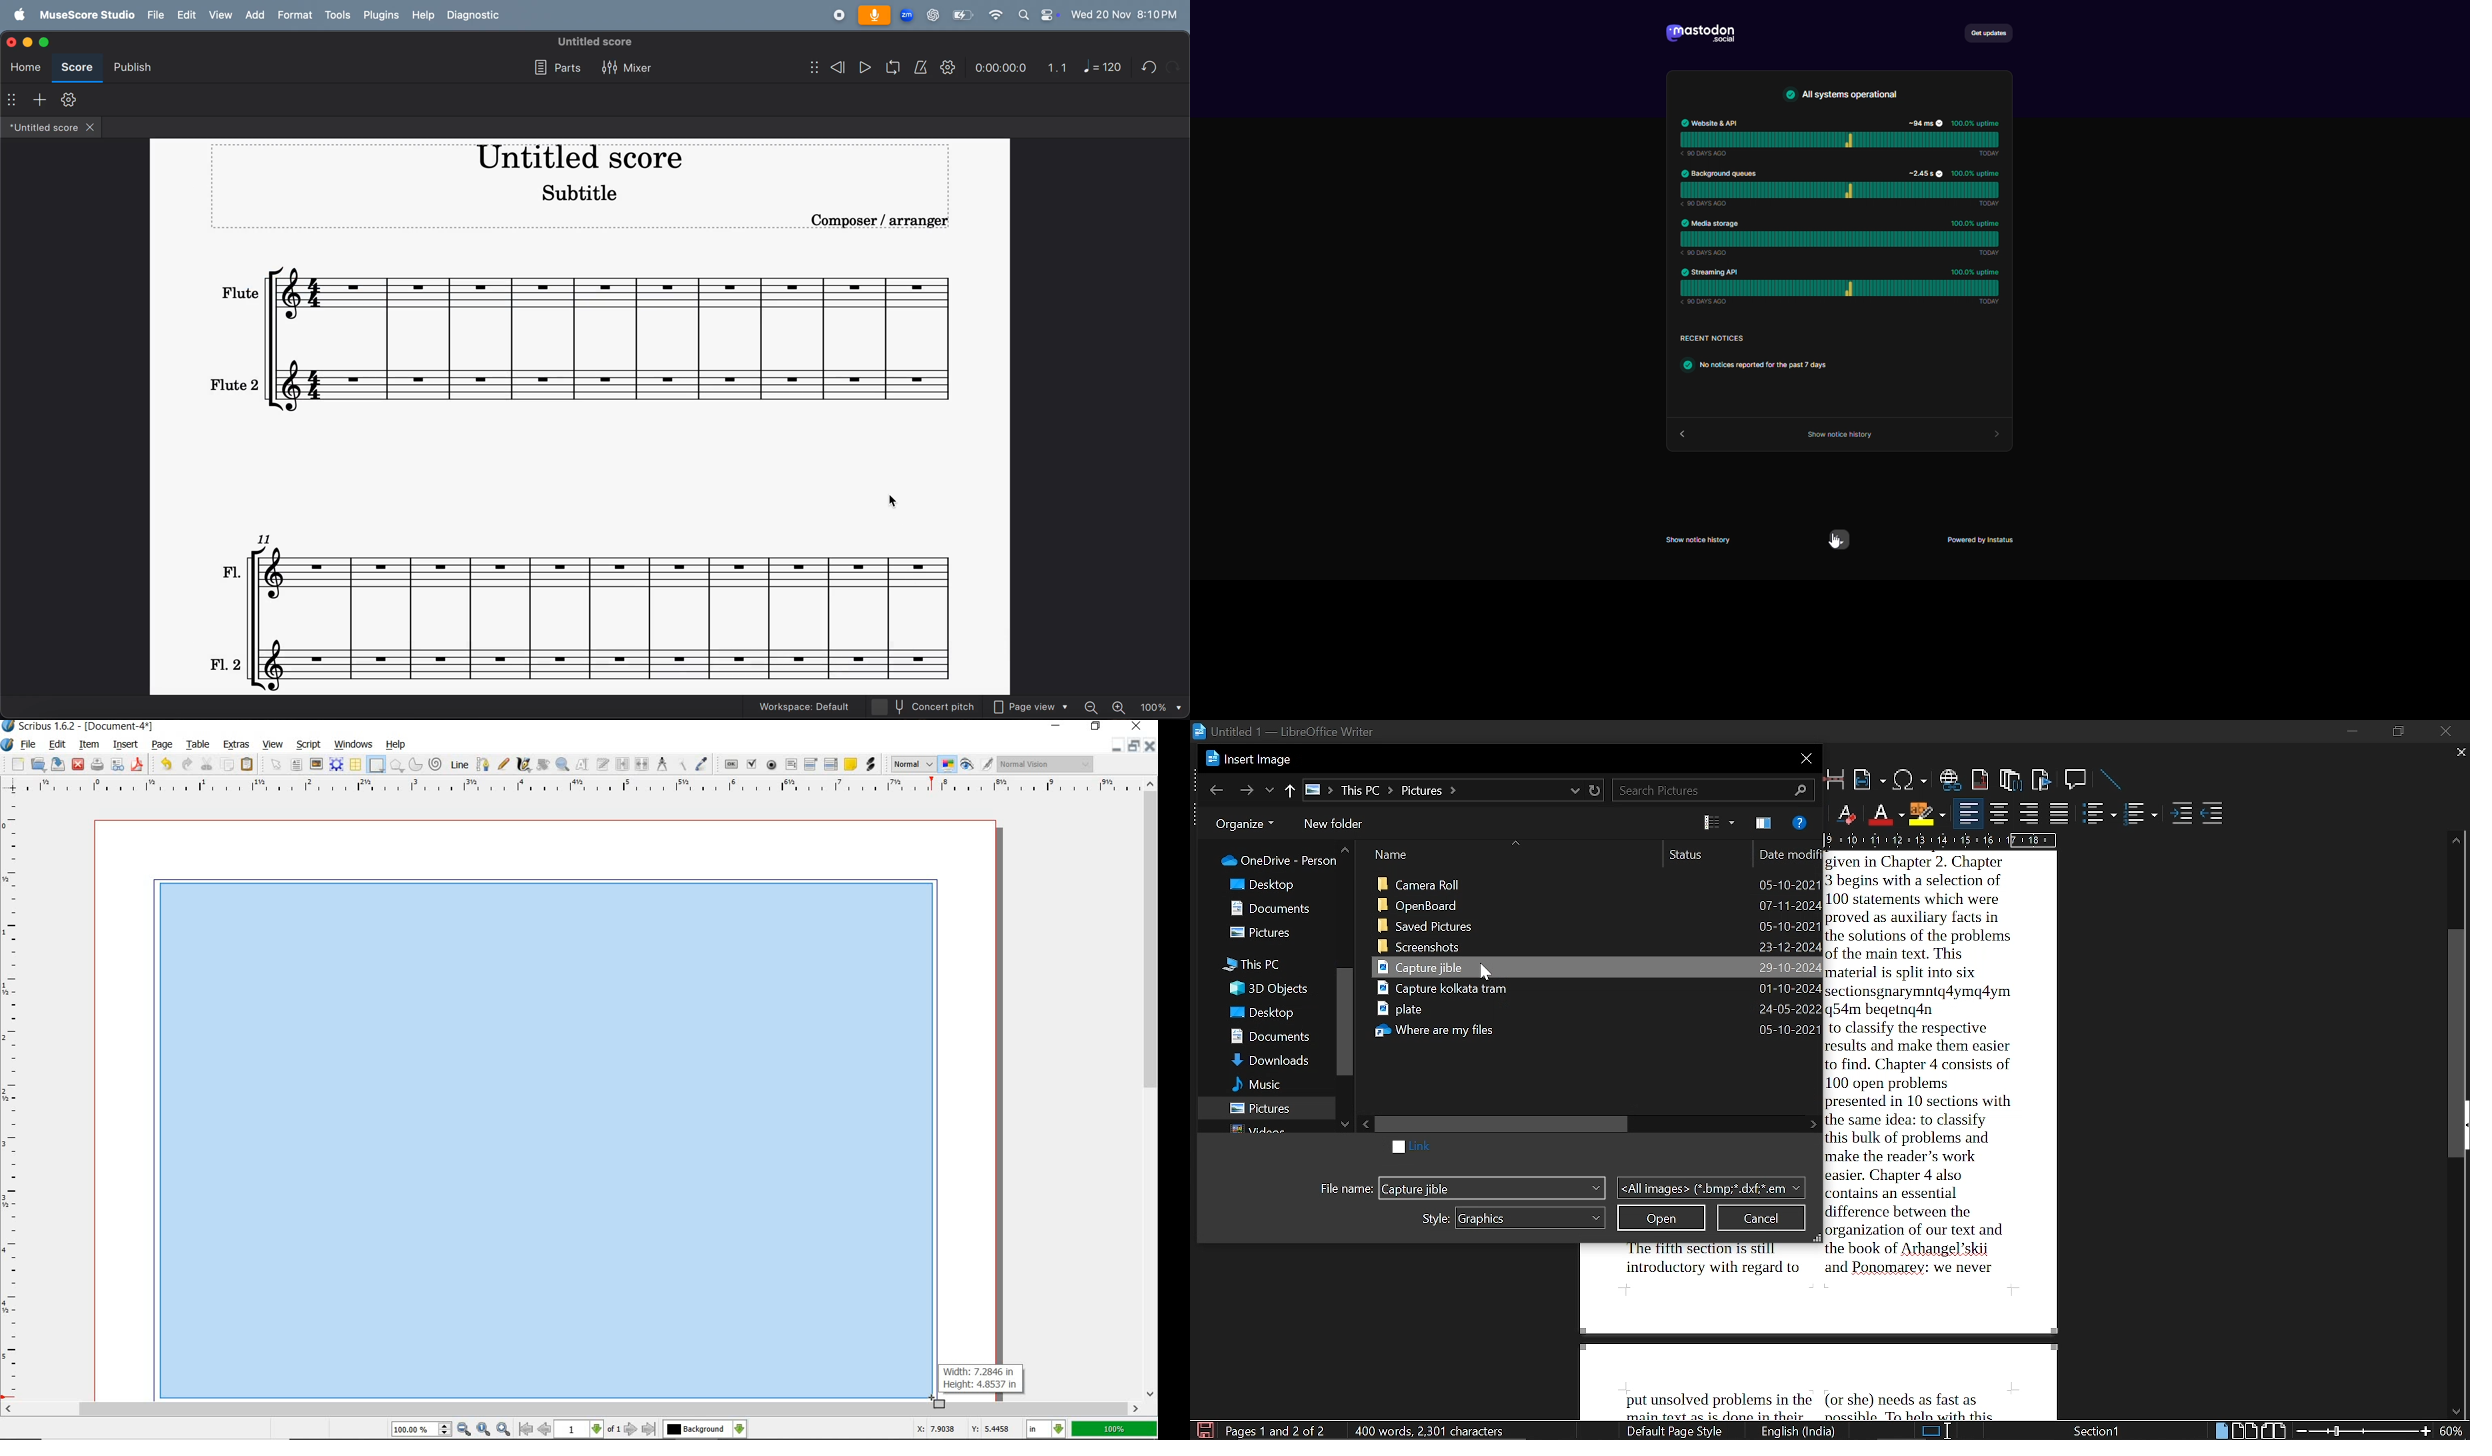 This screenshot has width=2492, height=1456. What do you see at coordinates (836, 67) in the screenshot?
I see `rewind` at bounding box center [836, 67].